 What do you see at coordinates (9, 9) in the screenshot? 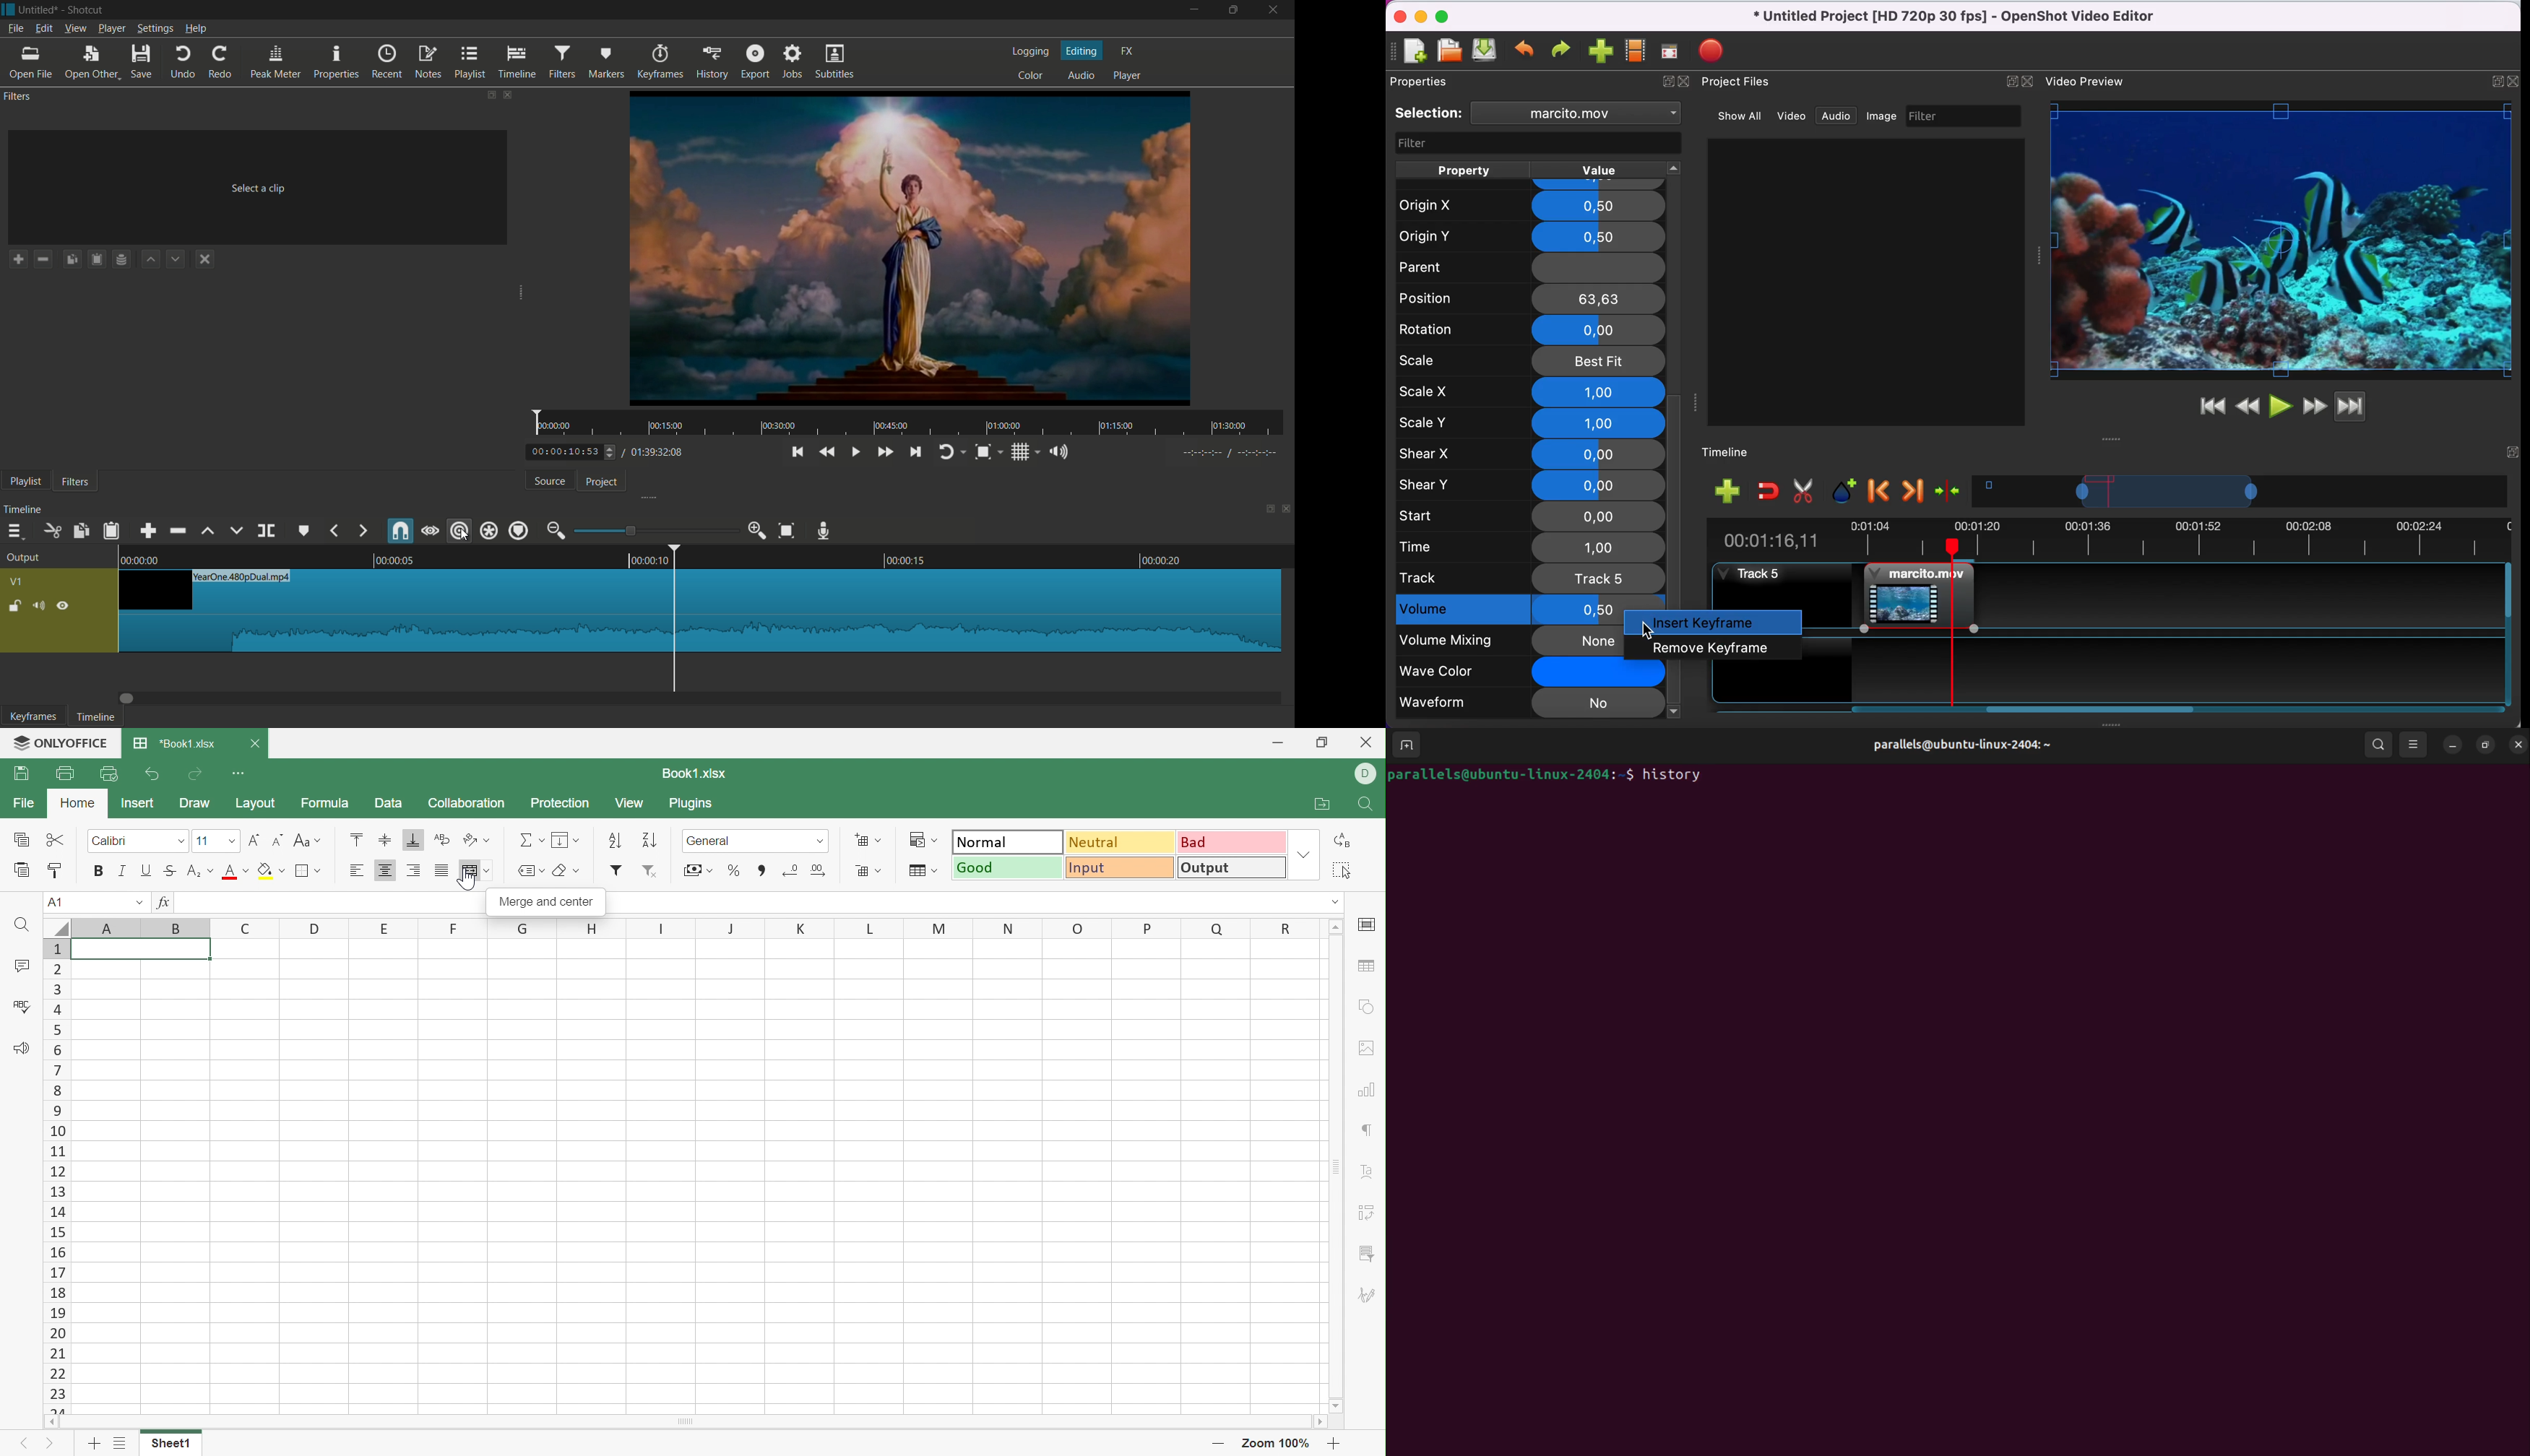
I see `app icon` at bounding box center [9, 9].